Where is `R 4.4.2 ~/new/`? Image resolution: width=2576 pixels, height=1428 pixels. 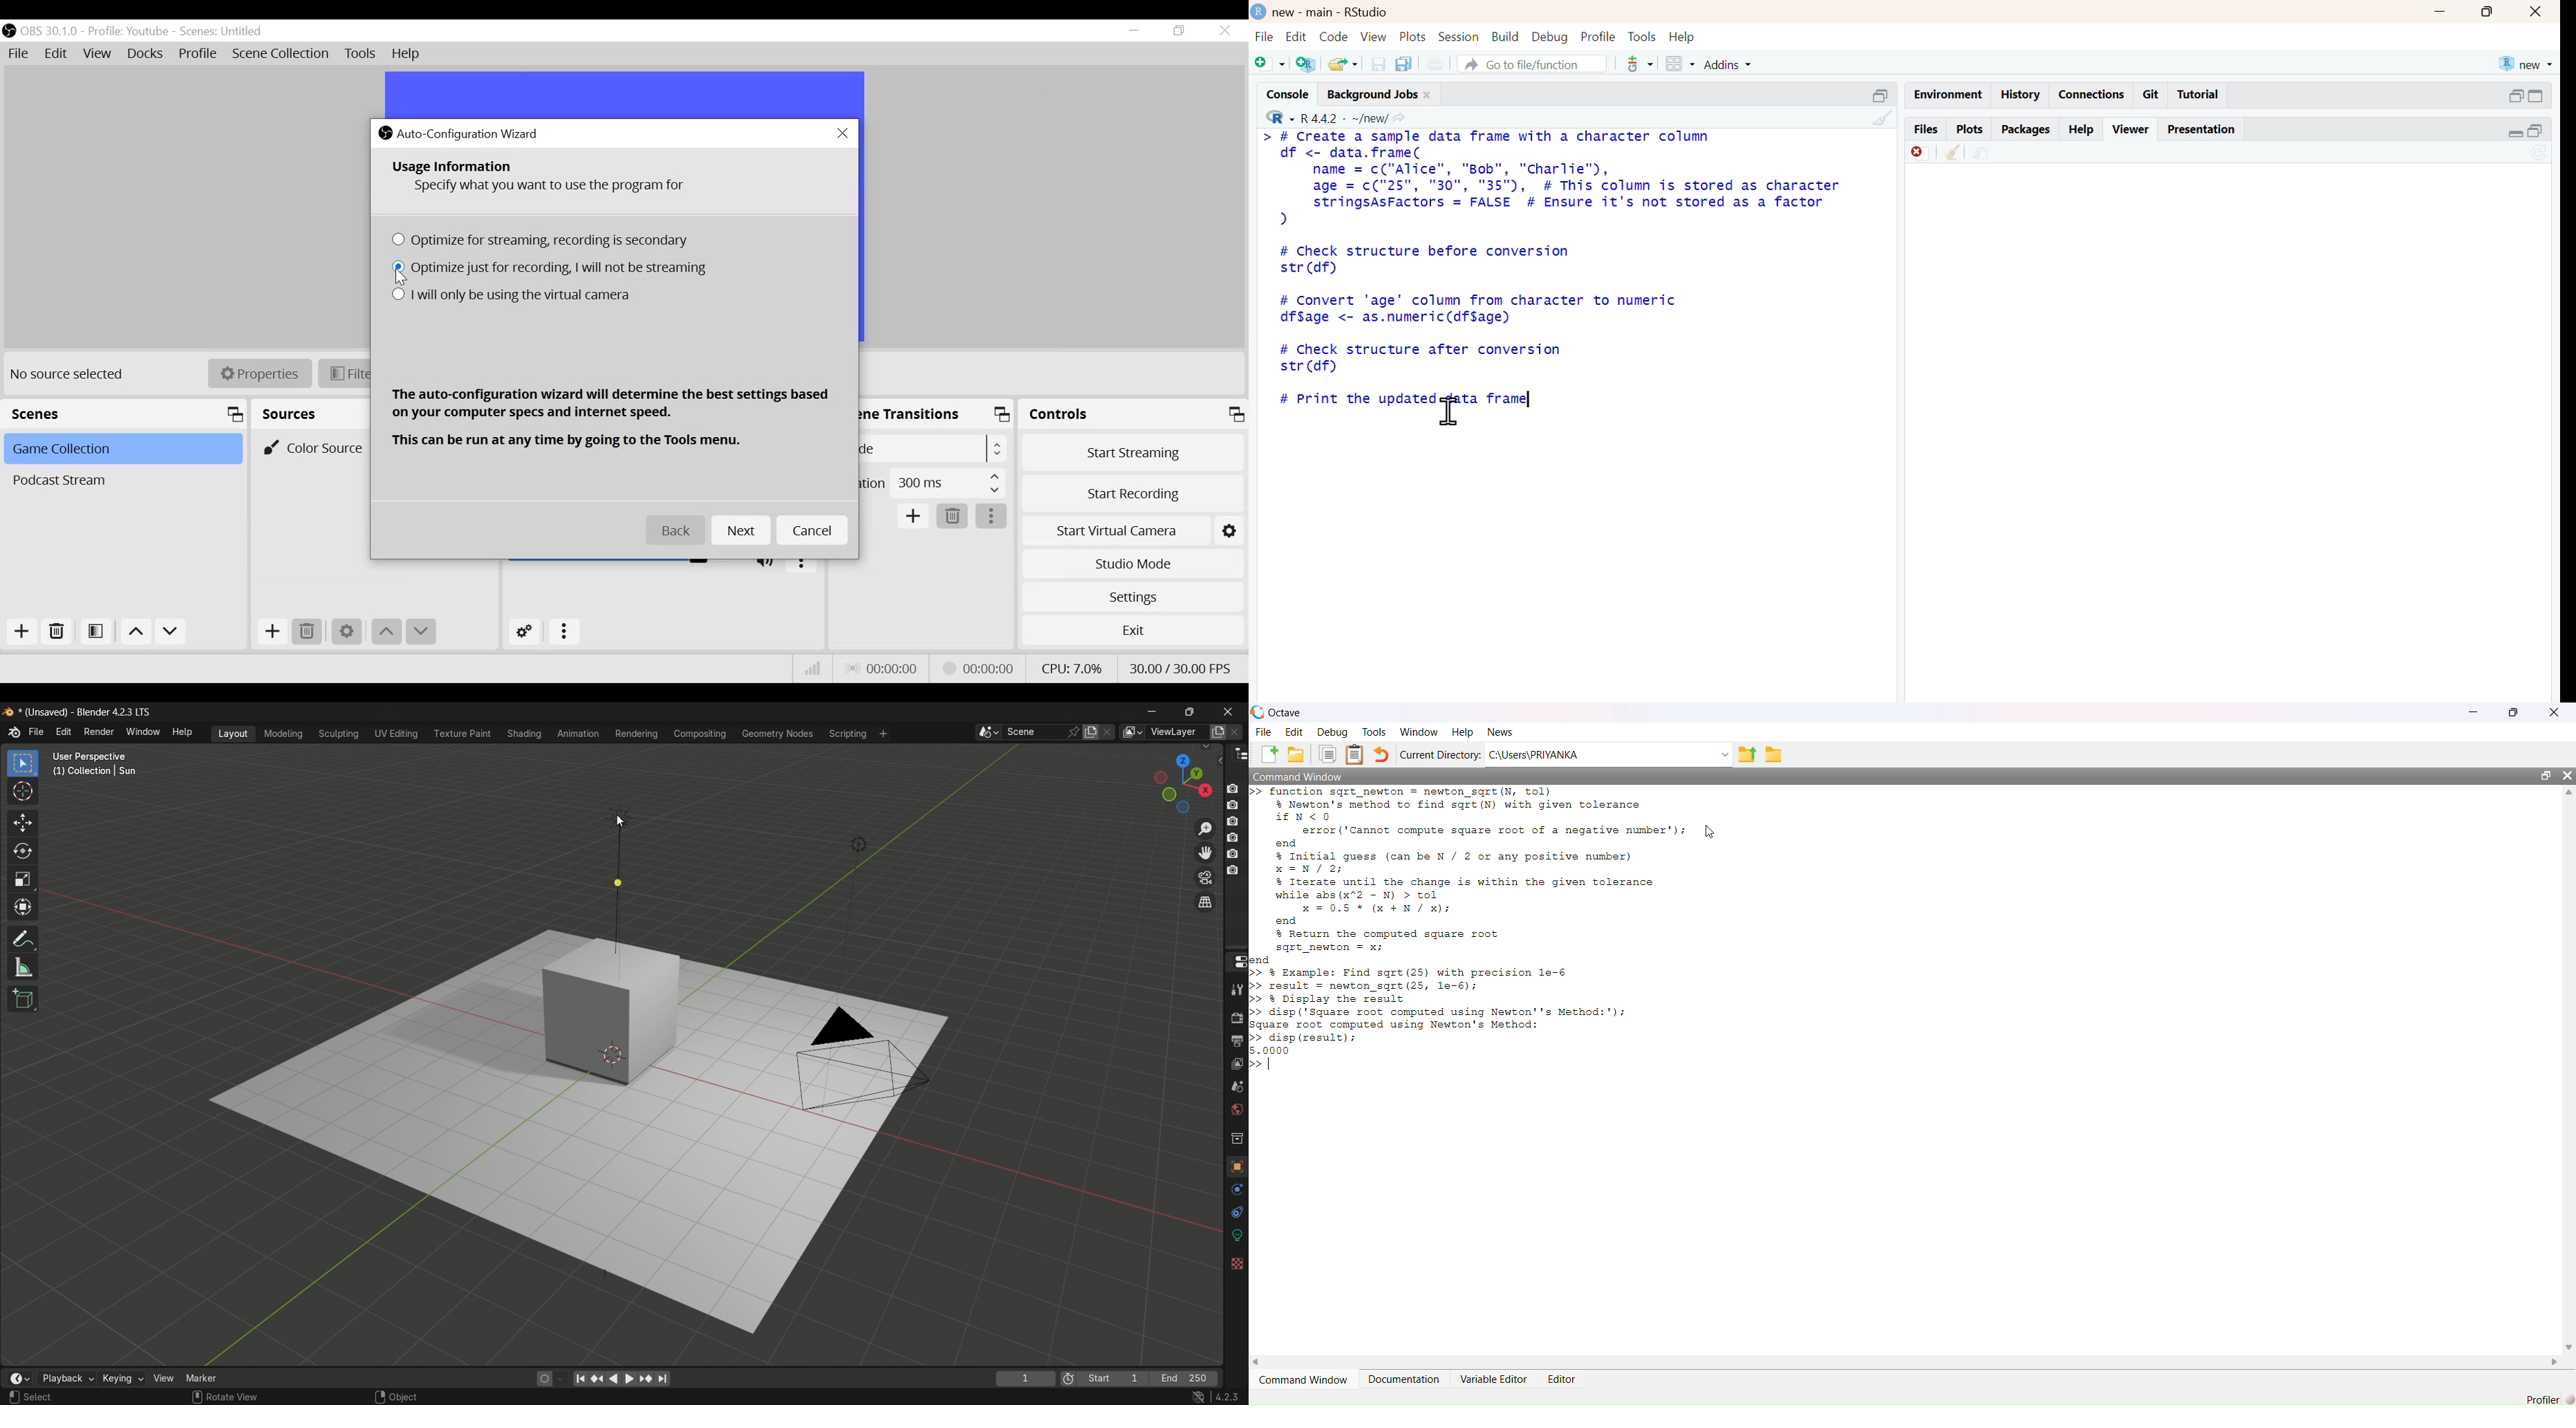
R 4.4.2 ~/new/ is located at coordinates (1345, 119).